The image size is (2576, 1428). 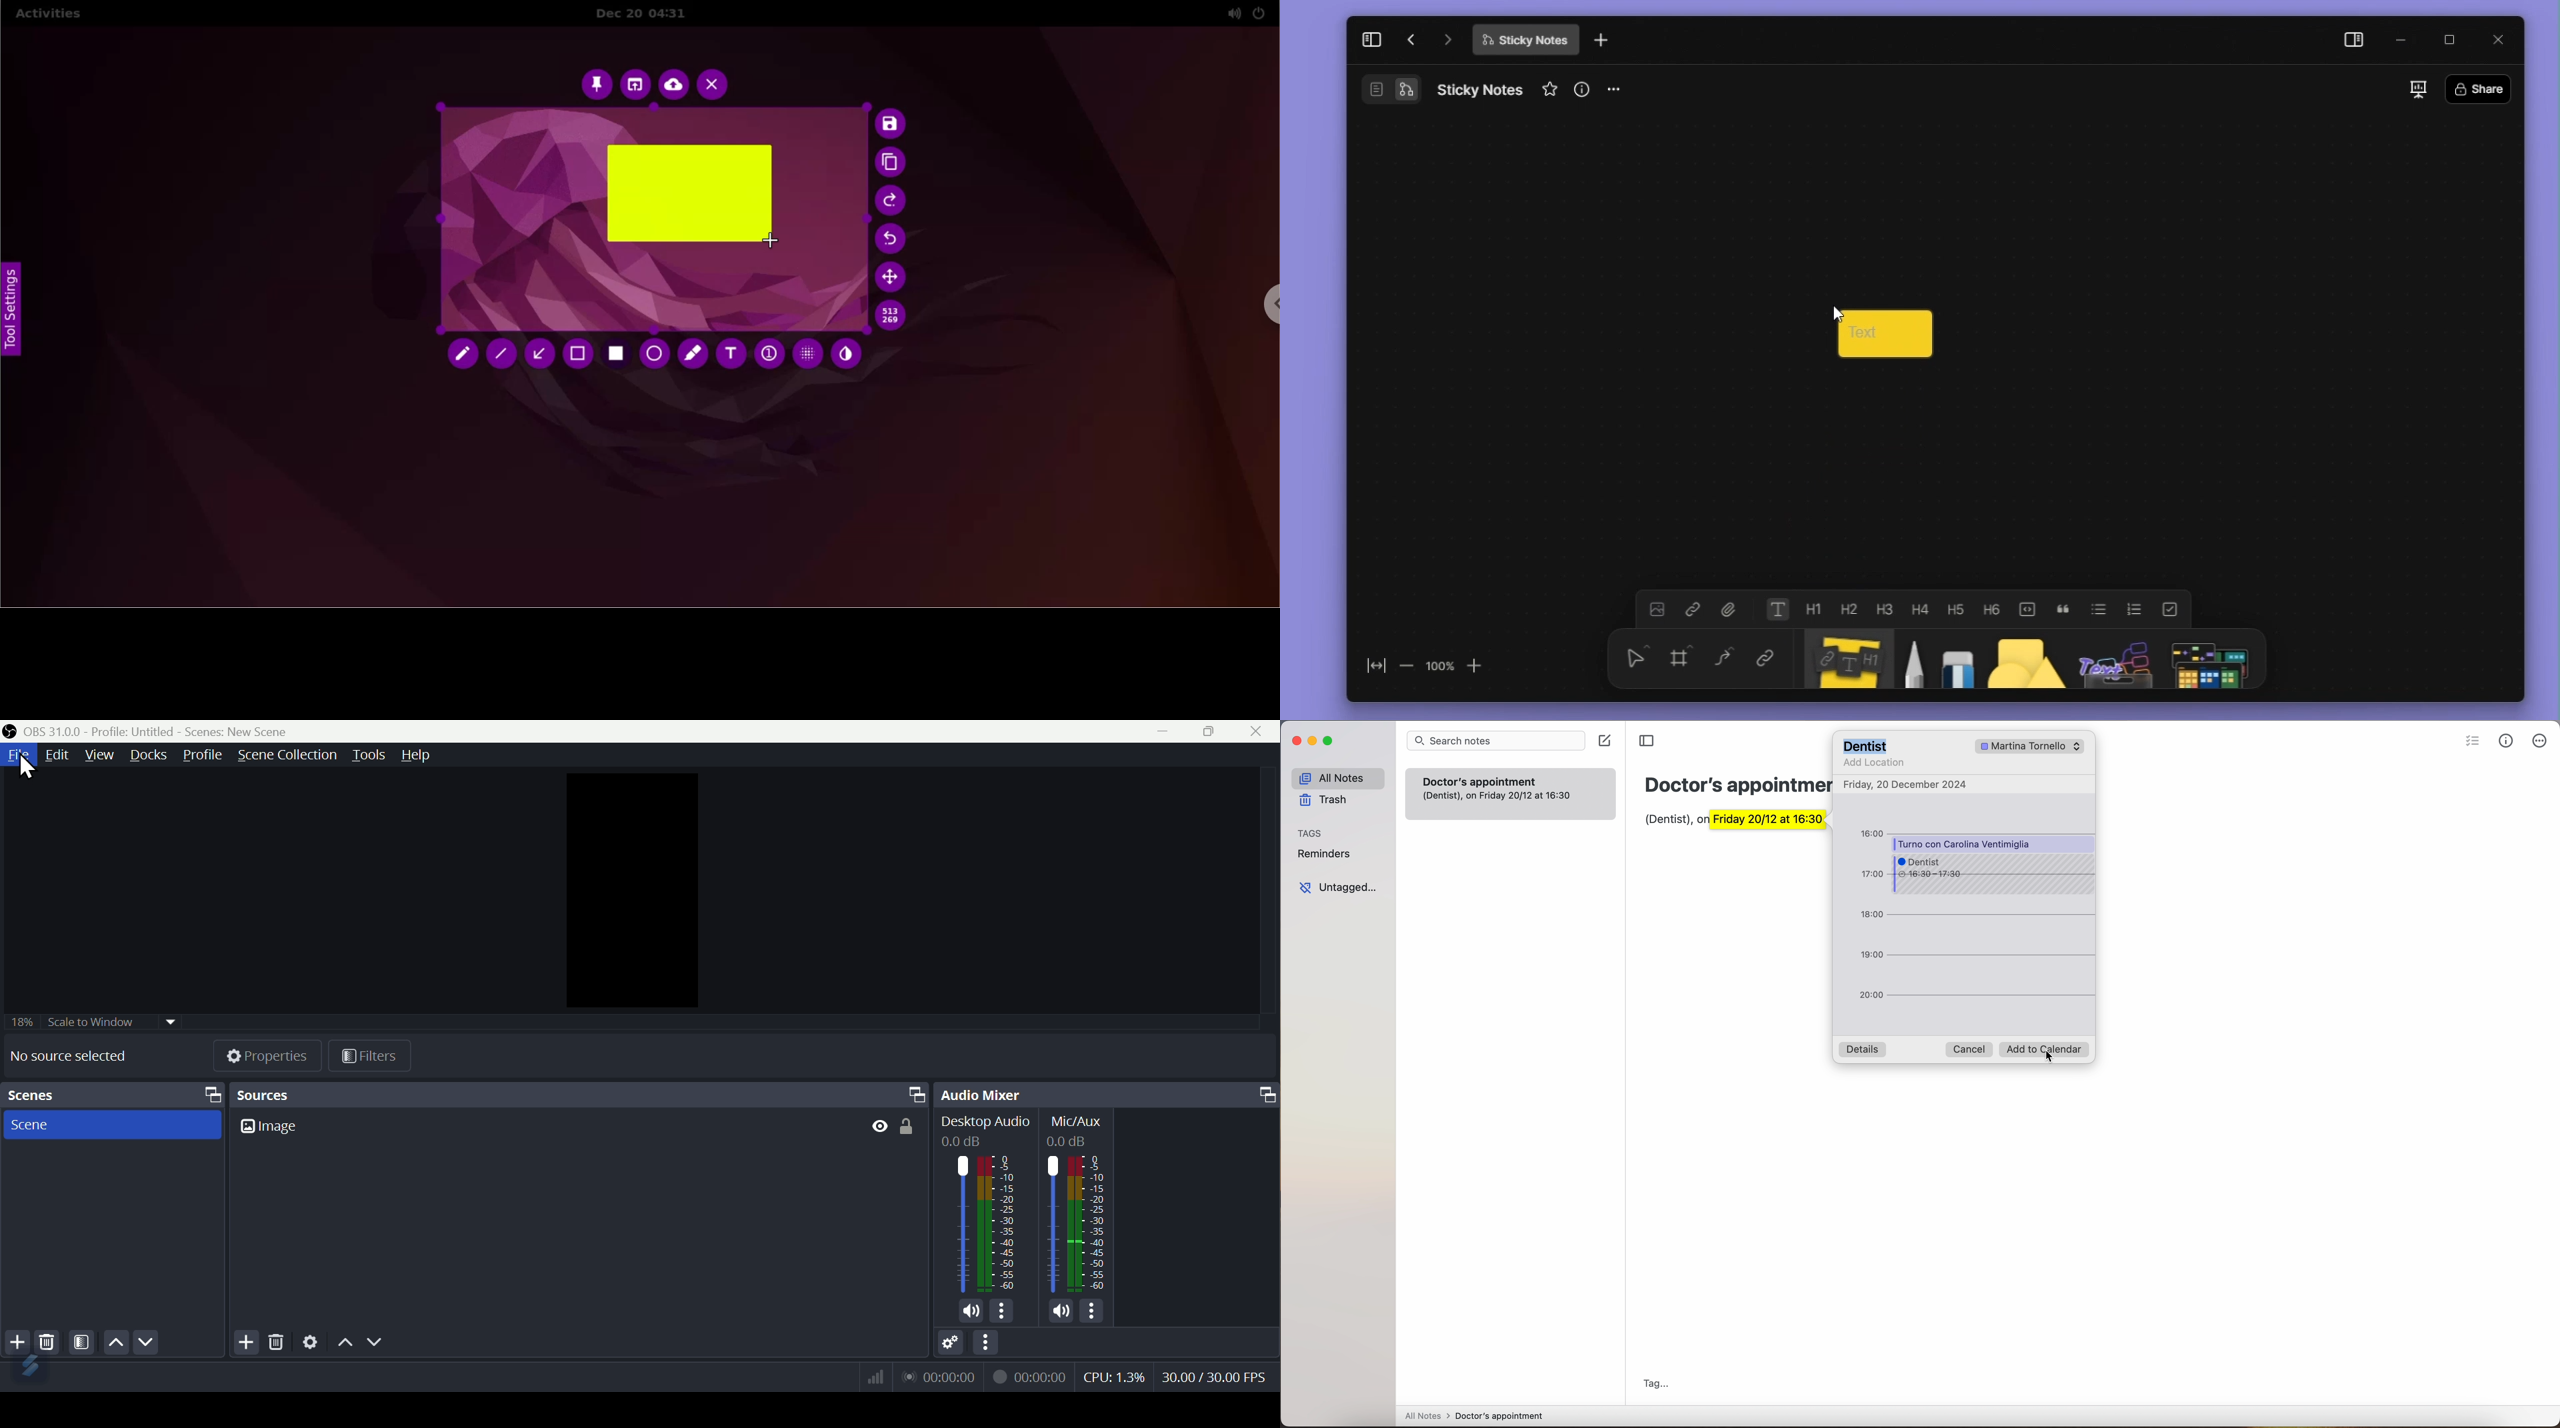 I want to click on Edit, so click(x=57, y=757).